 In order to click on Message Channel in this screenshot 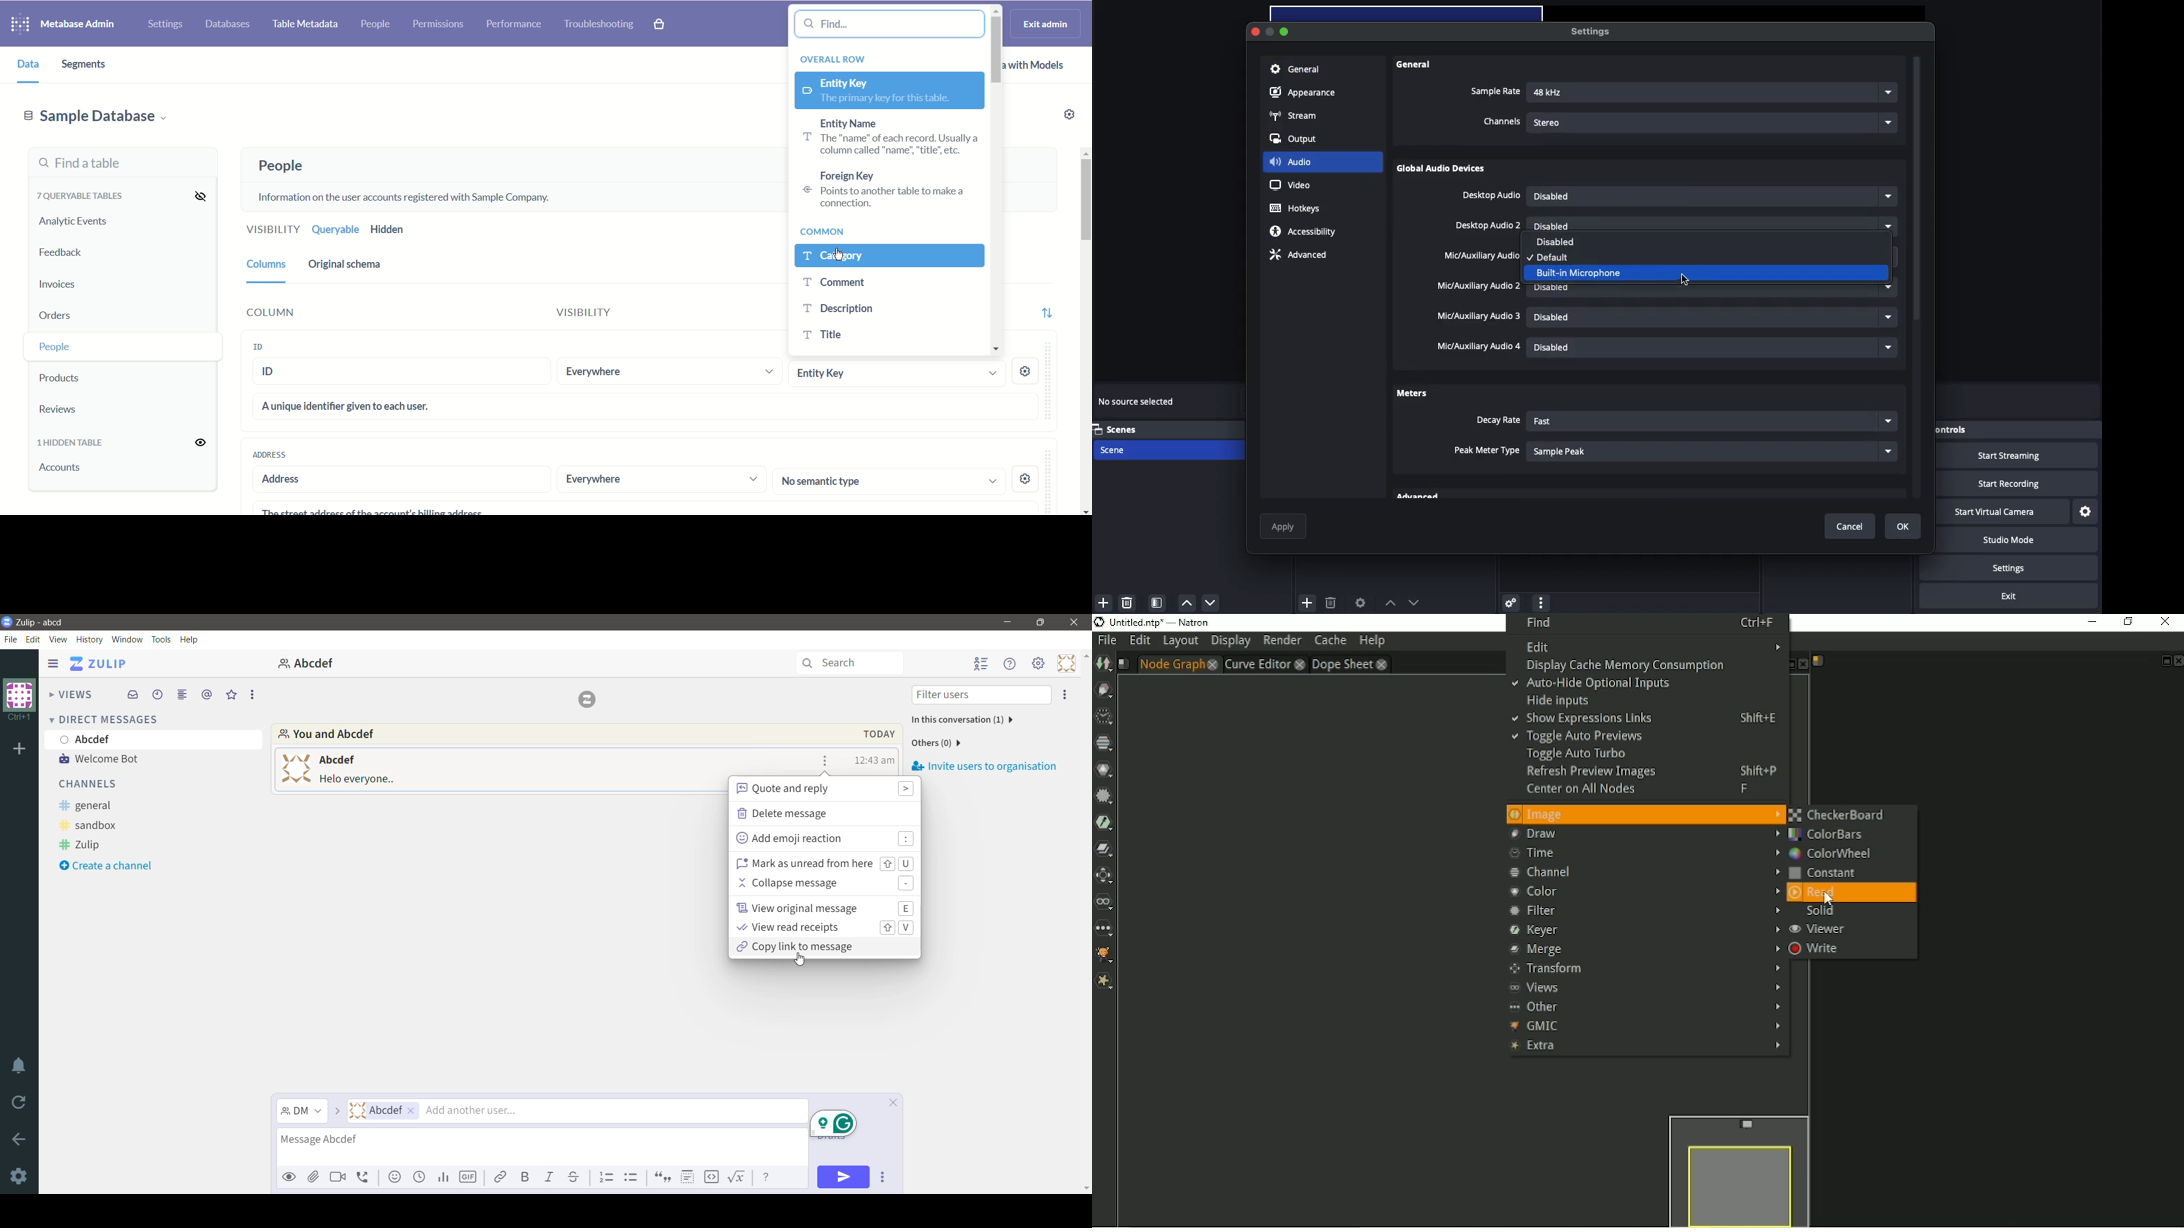, I will do `click(302, 1112)`.